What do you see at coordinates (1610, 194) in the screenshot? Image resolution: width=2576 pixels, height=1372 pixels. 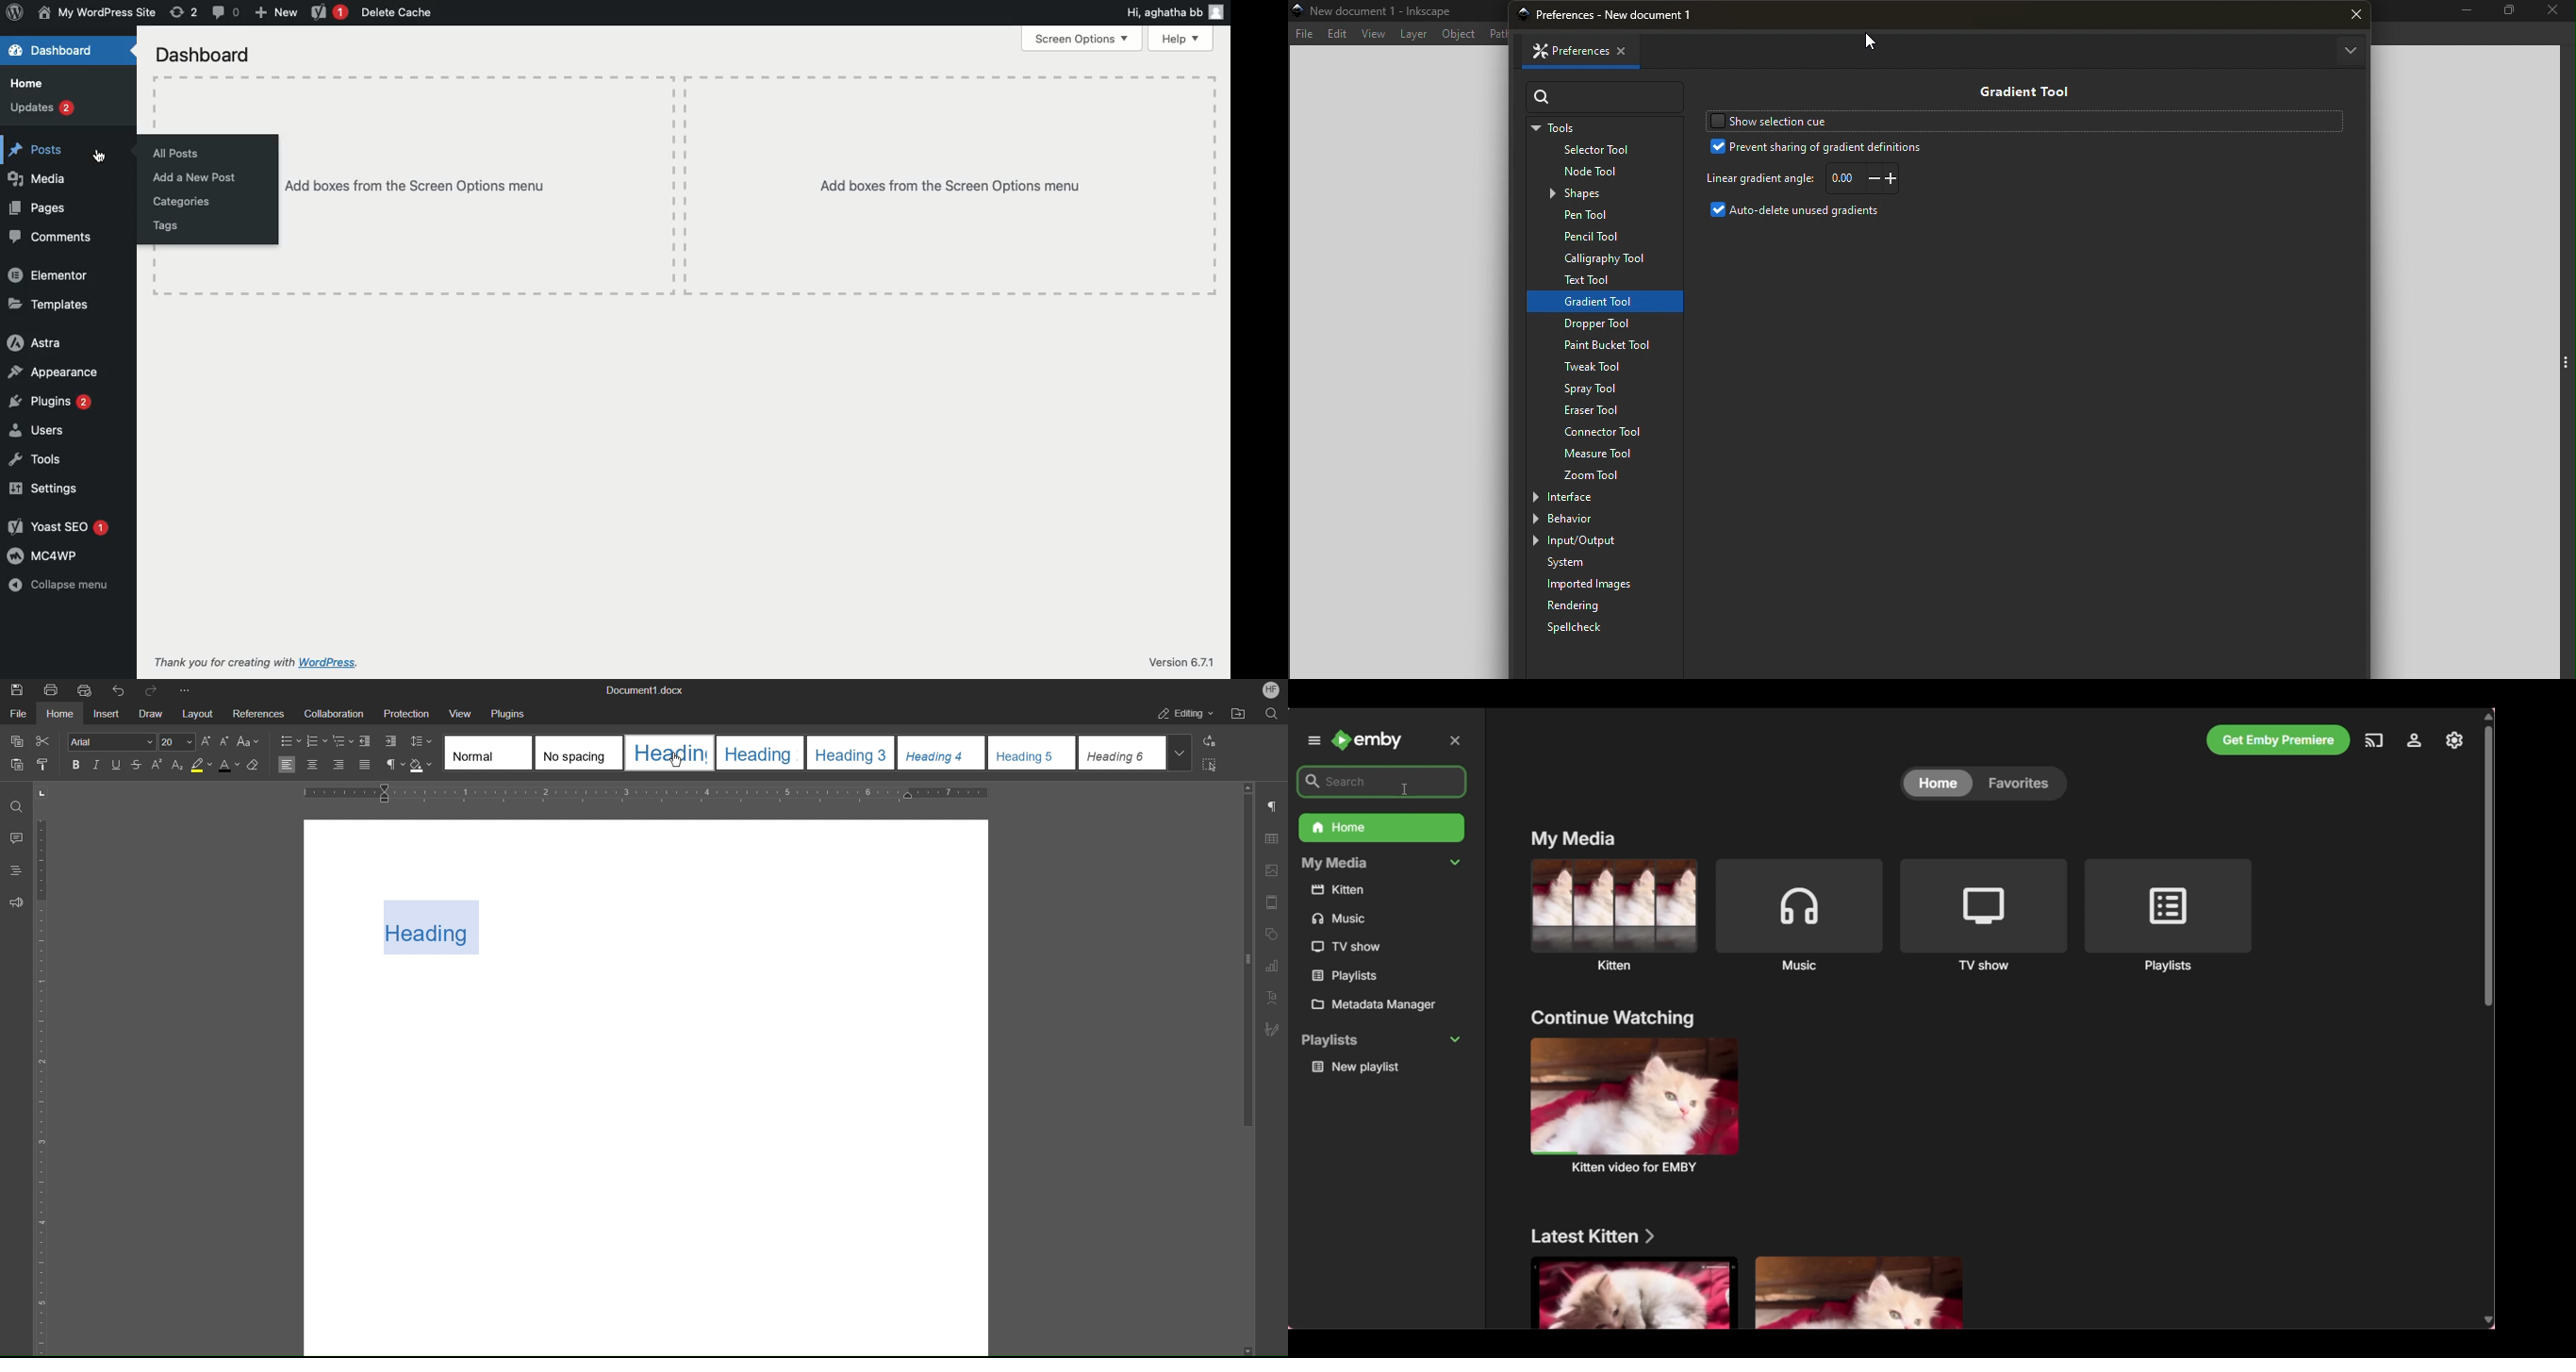 I see `Shapes` at bounding box center [1610, 194].